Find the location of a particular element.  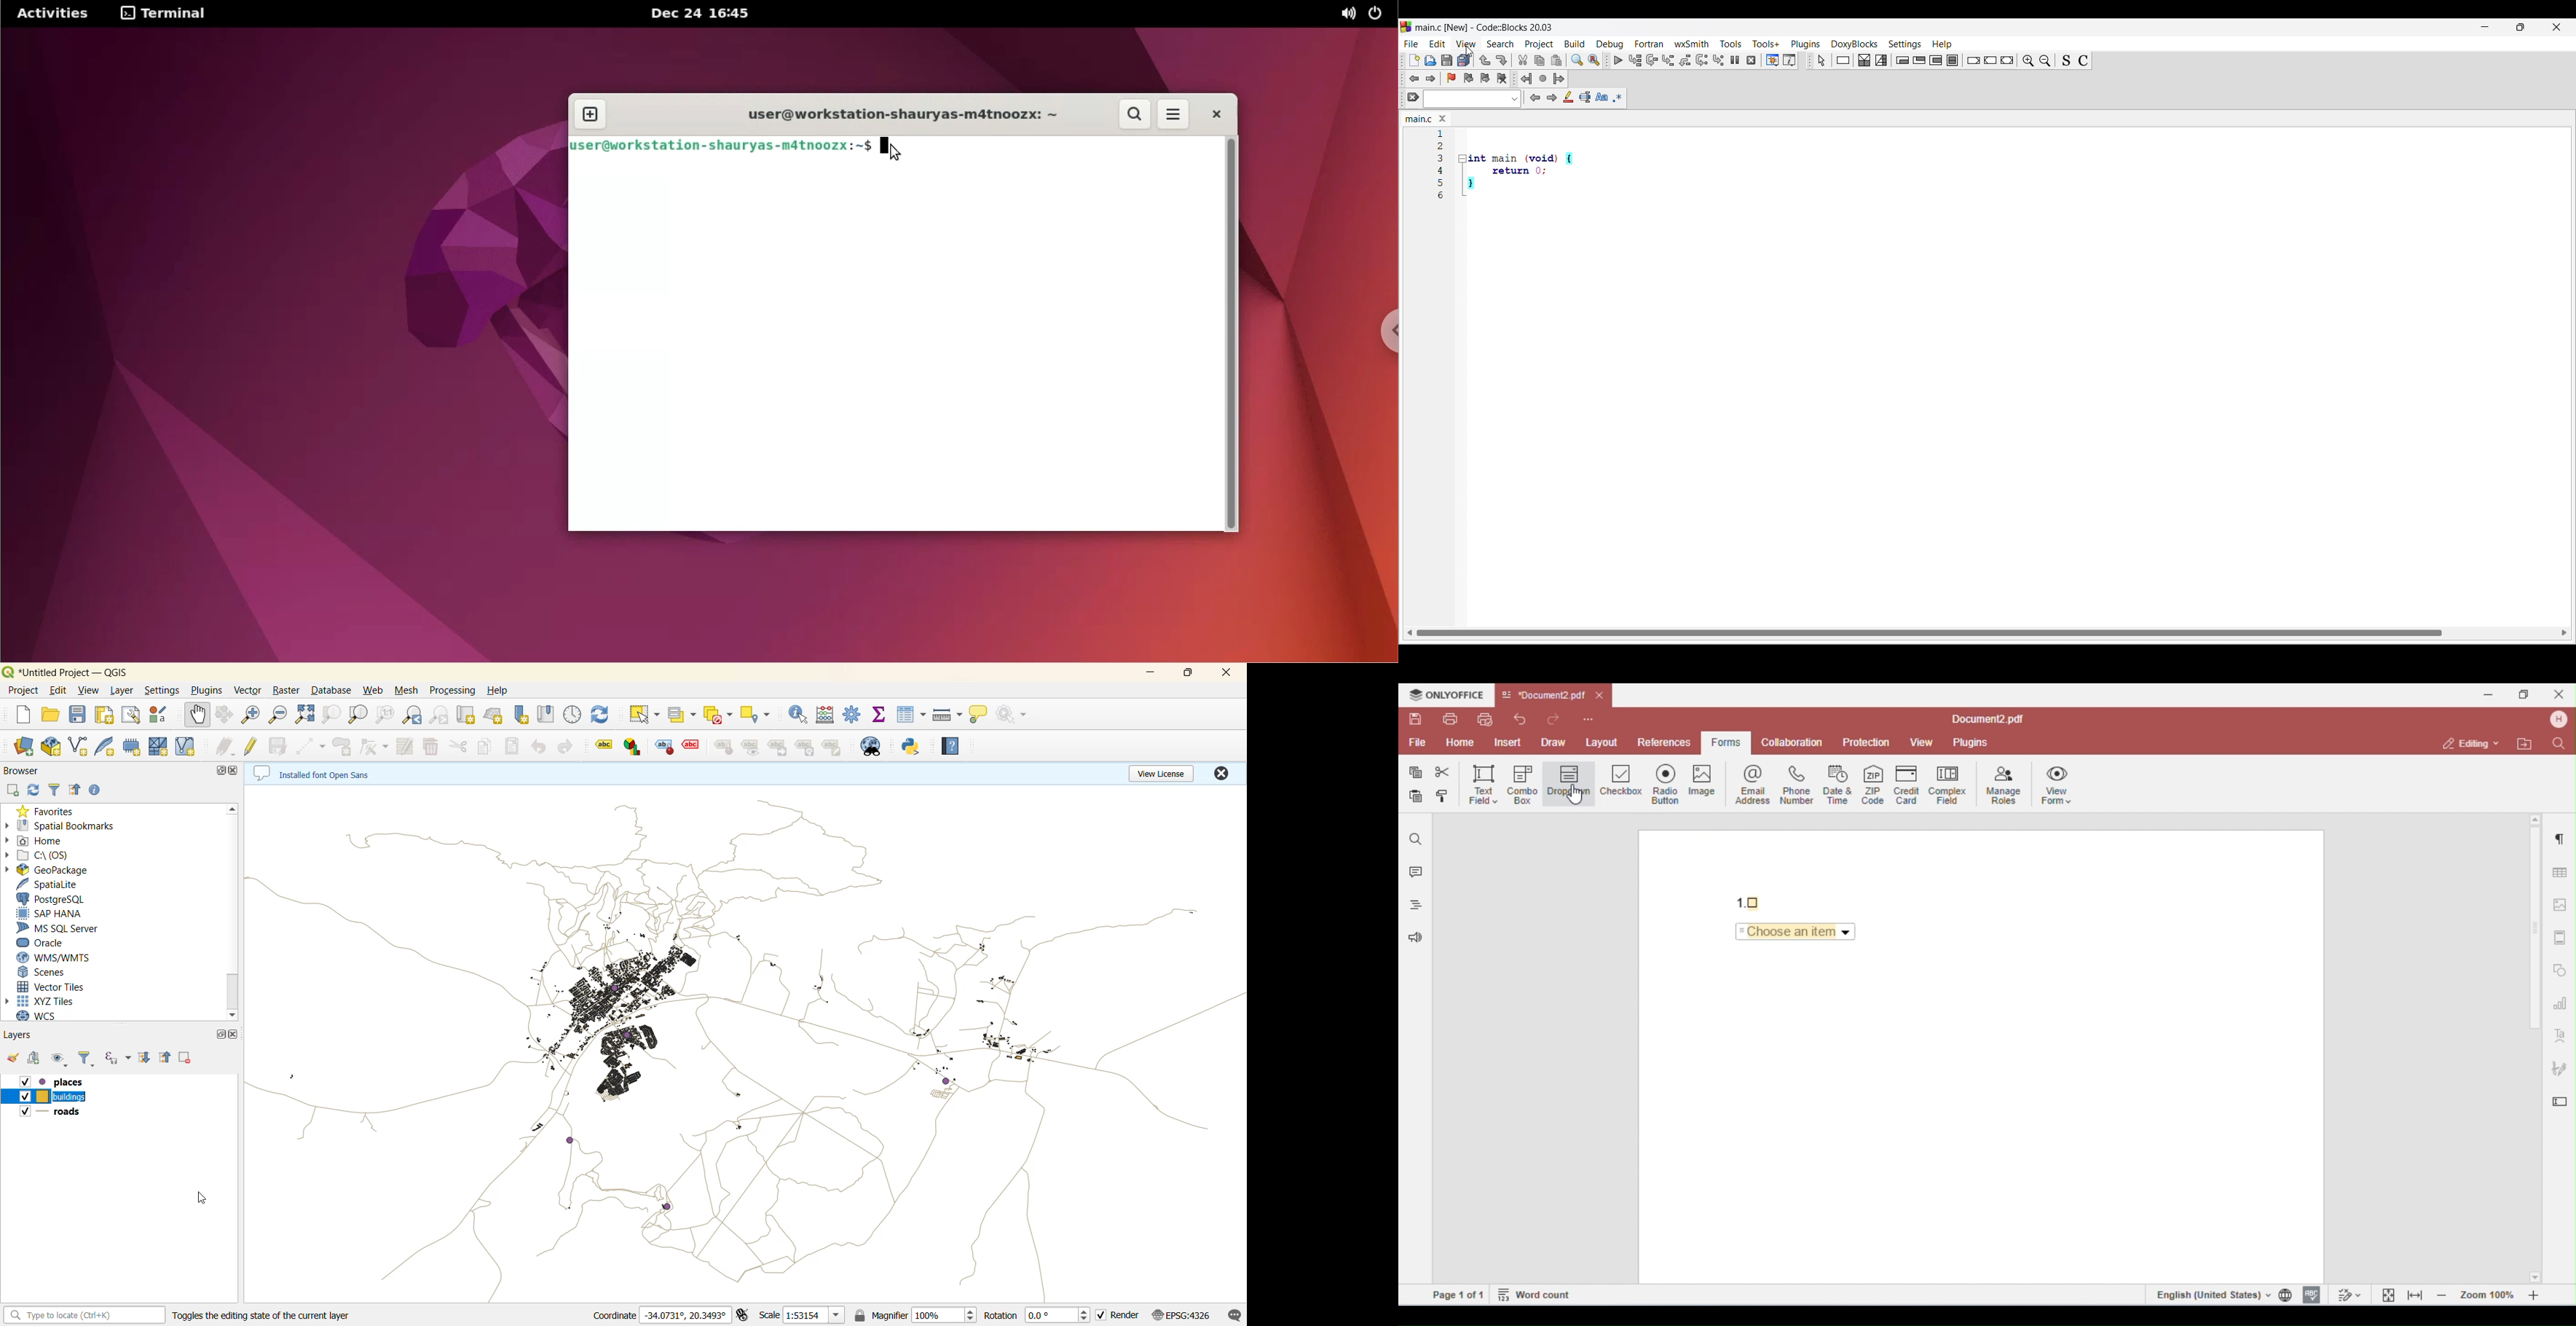

Toggle bookmarks is located at coordinates (1451, 78).